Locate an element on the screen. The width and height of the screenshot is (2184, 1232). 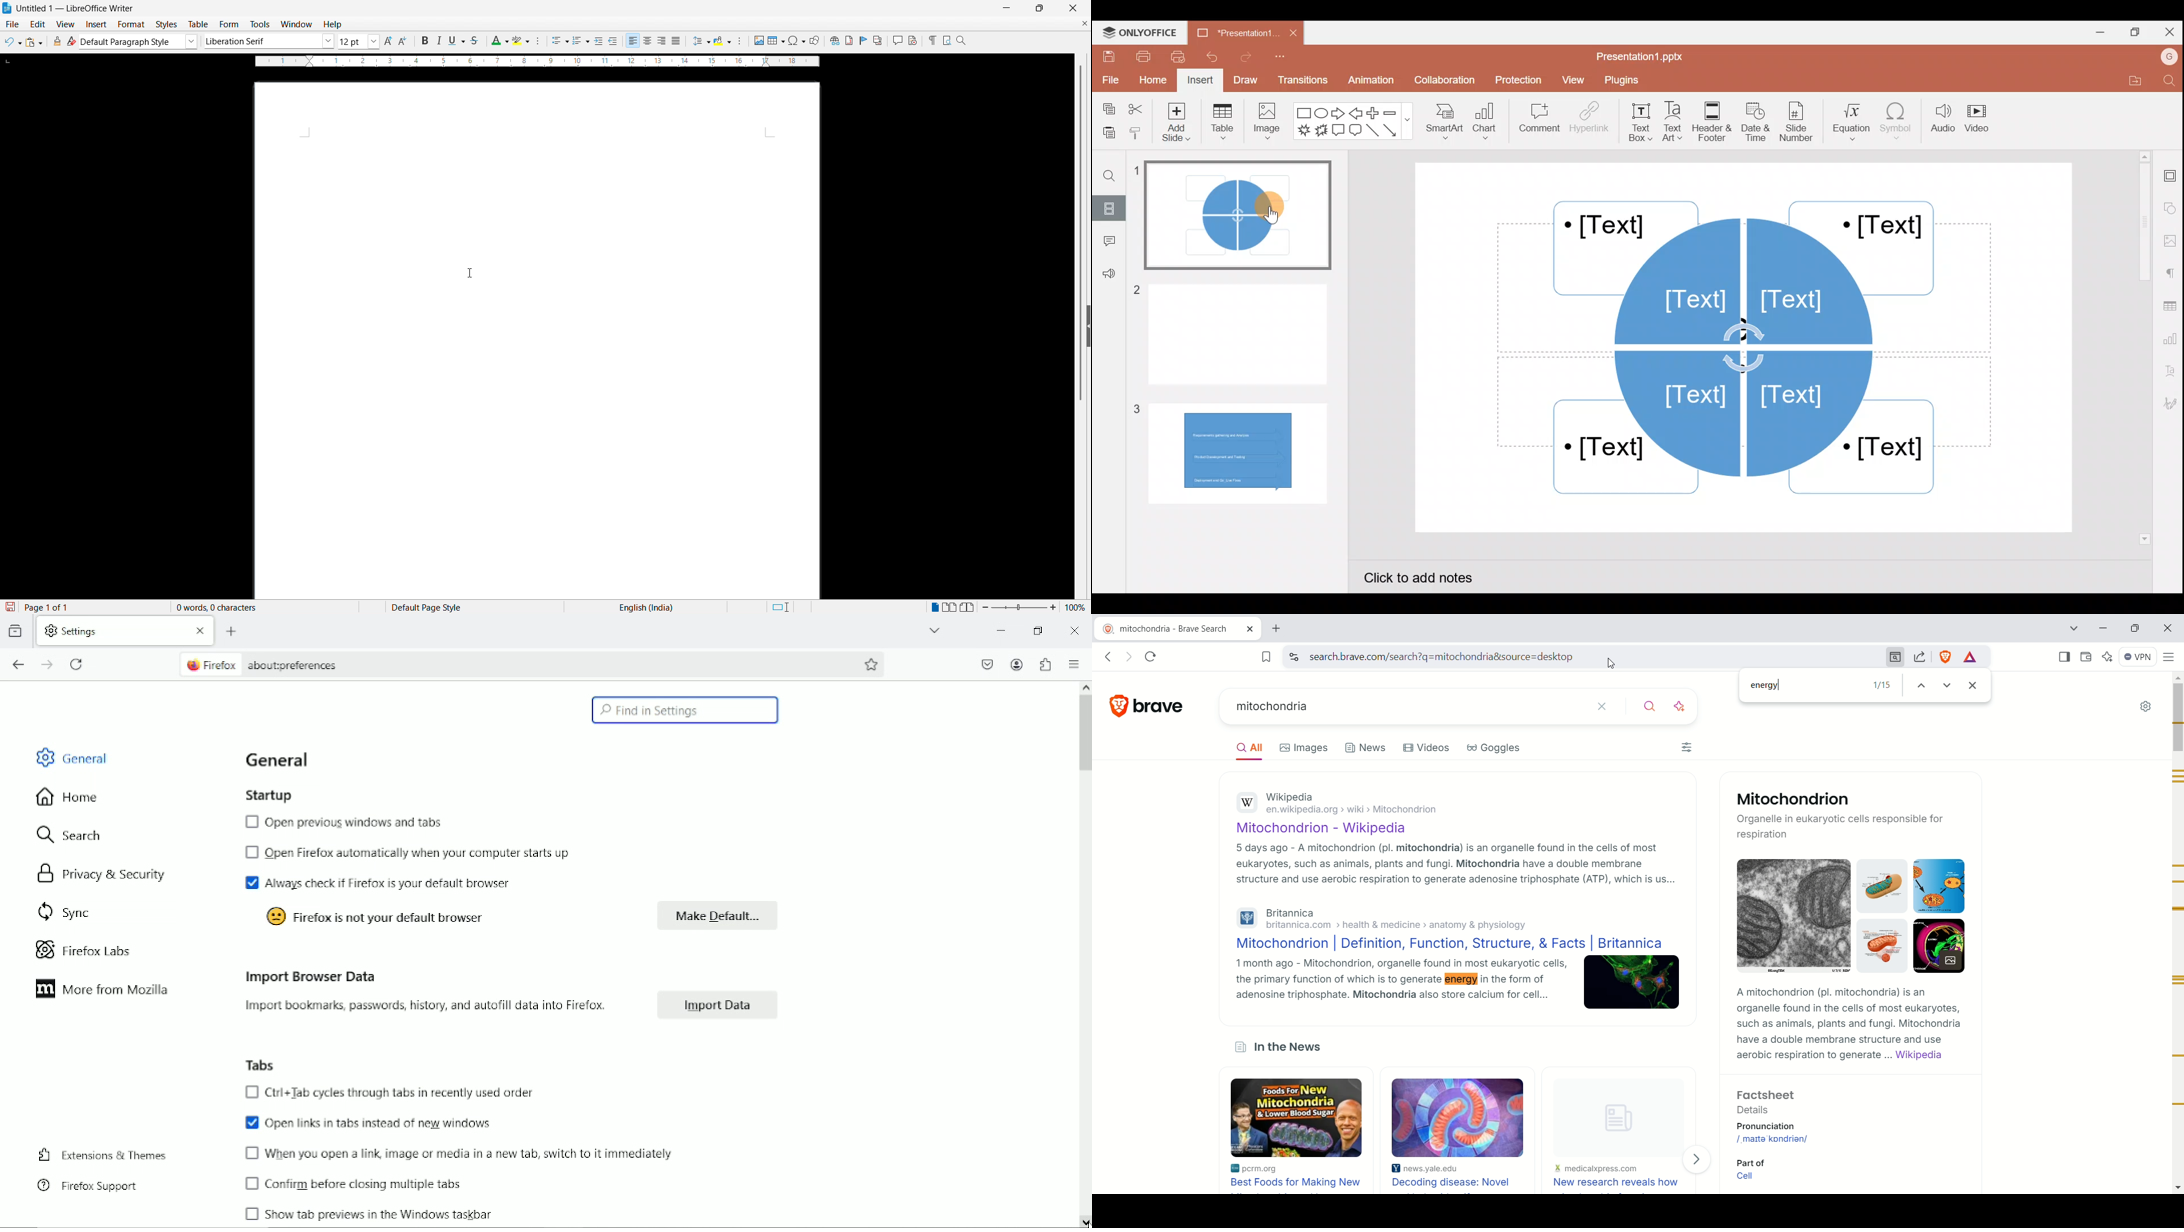
Decrease indent  is located at coordinates (614, 41).